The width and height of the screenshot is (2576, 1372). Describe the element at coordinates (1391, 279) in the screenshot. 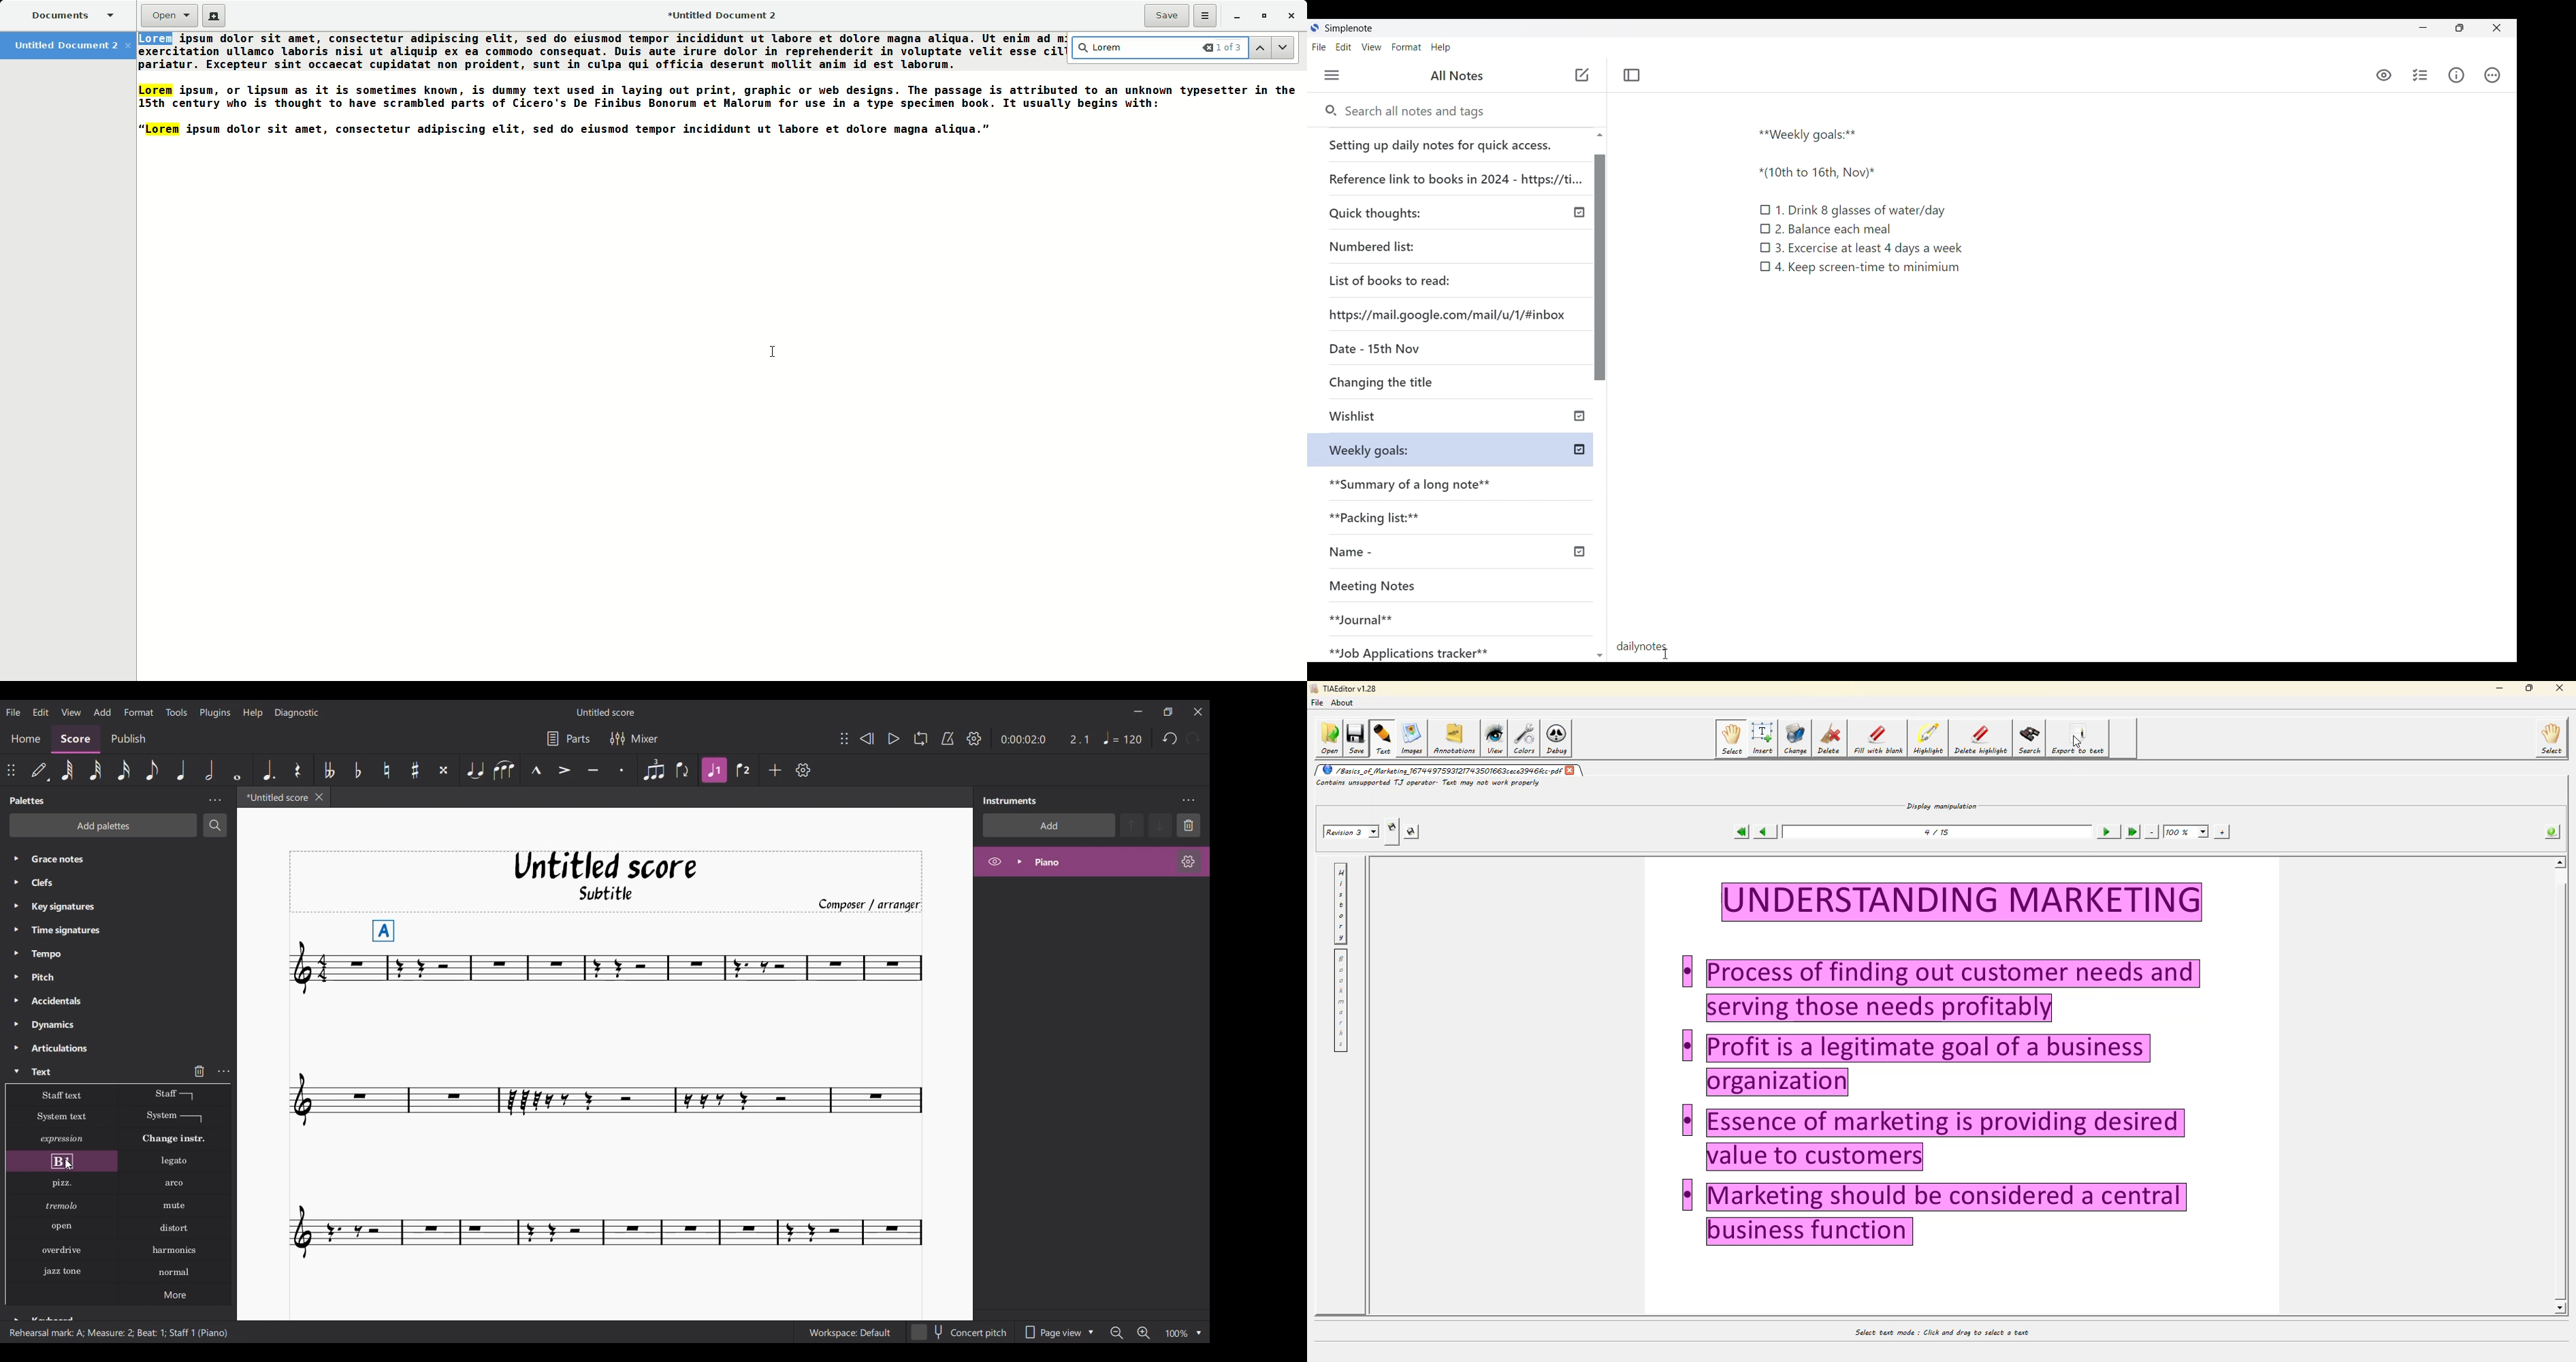

I see `List of books` at that location.